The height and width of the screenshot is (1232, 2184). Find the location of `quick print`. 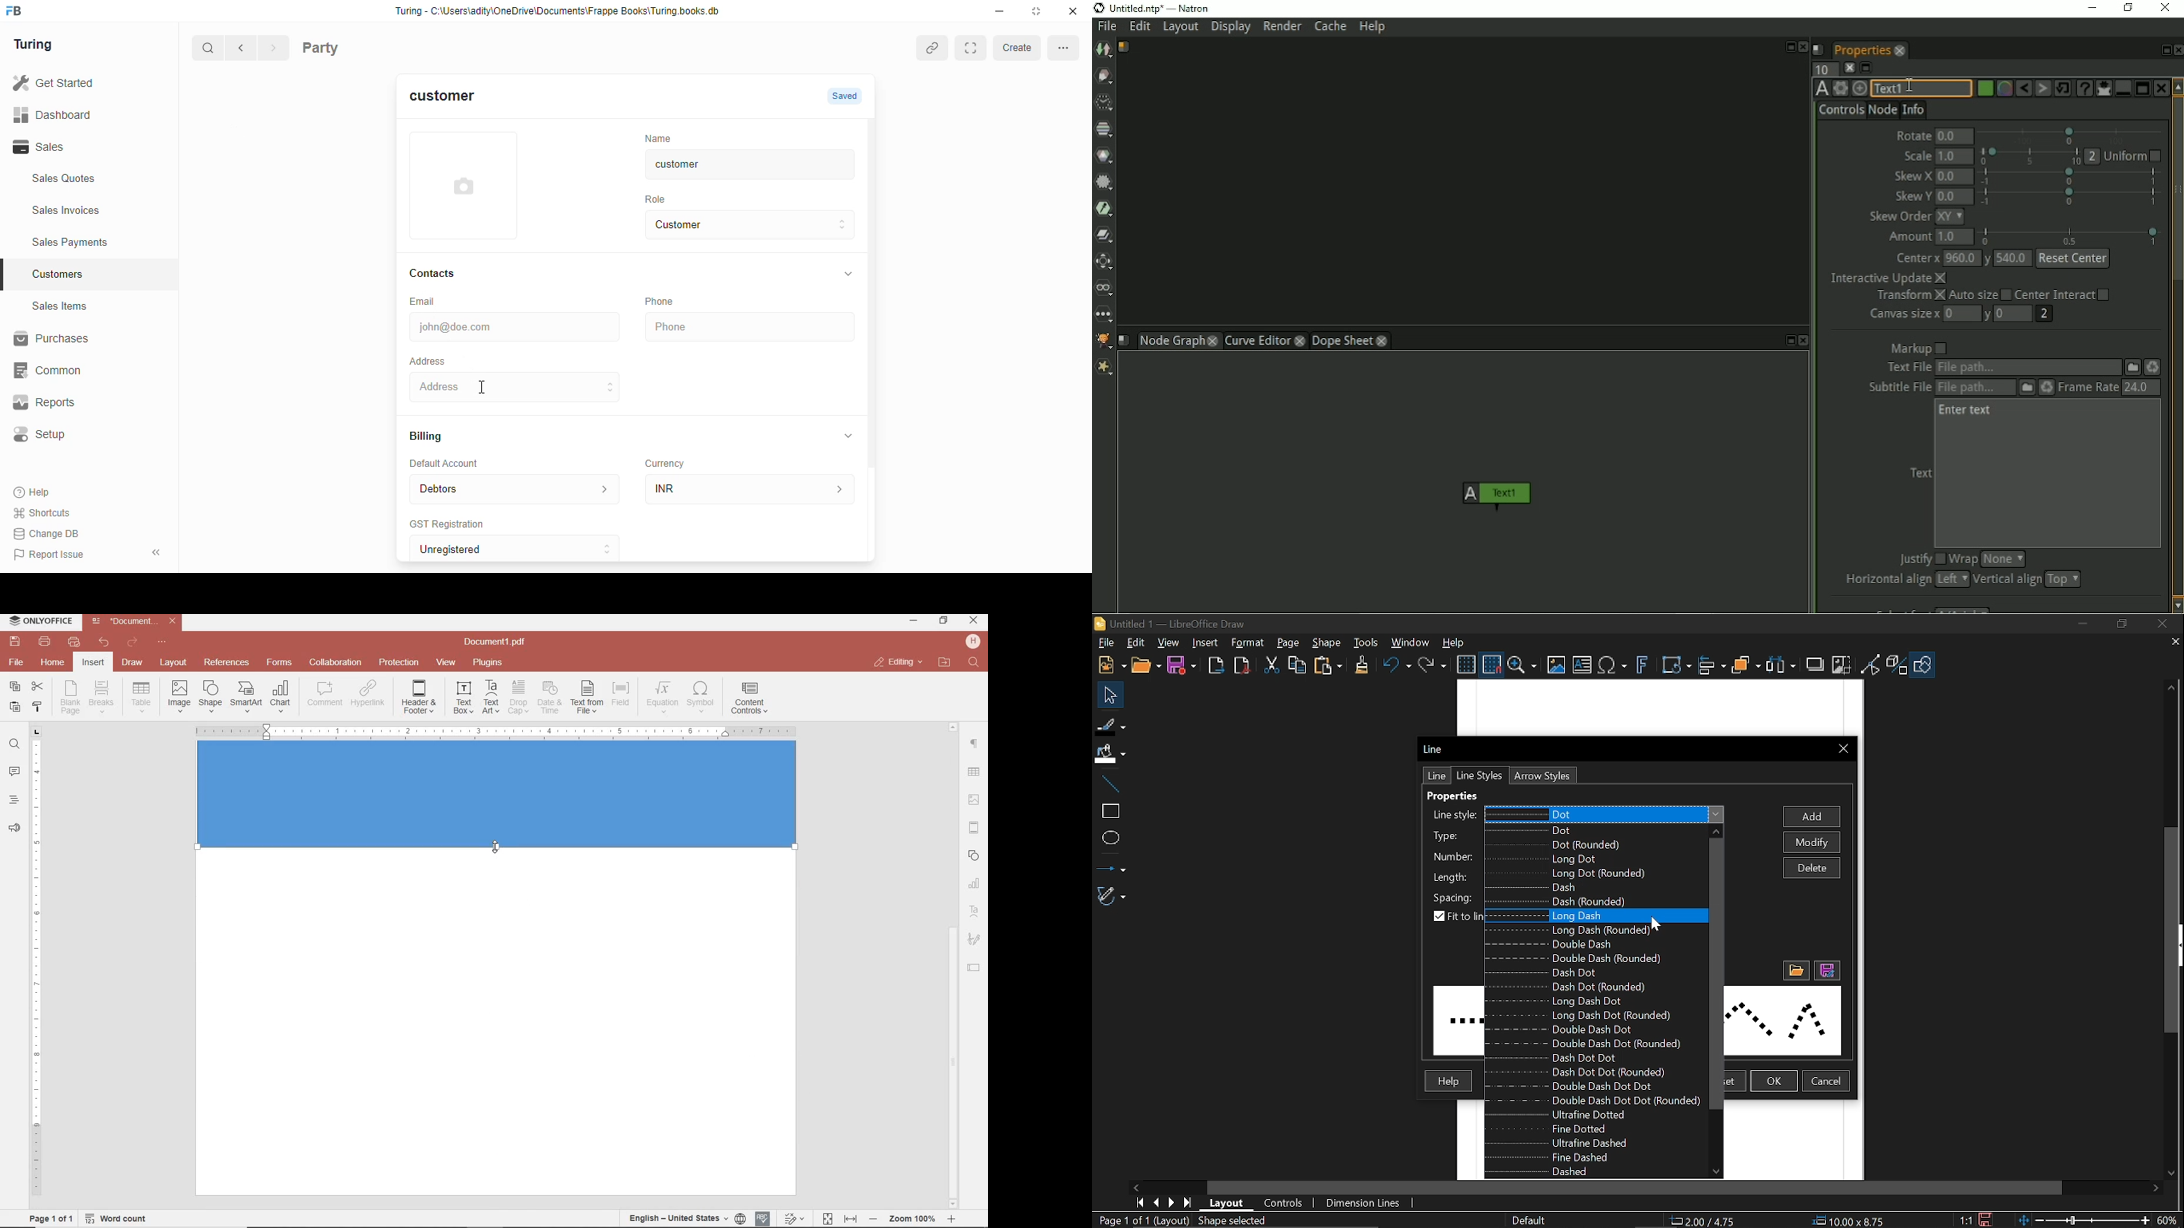

quick print is located at coordinates (73, 642).